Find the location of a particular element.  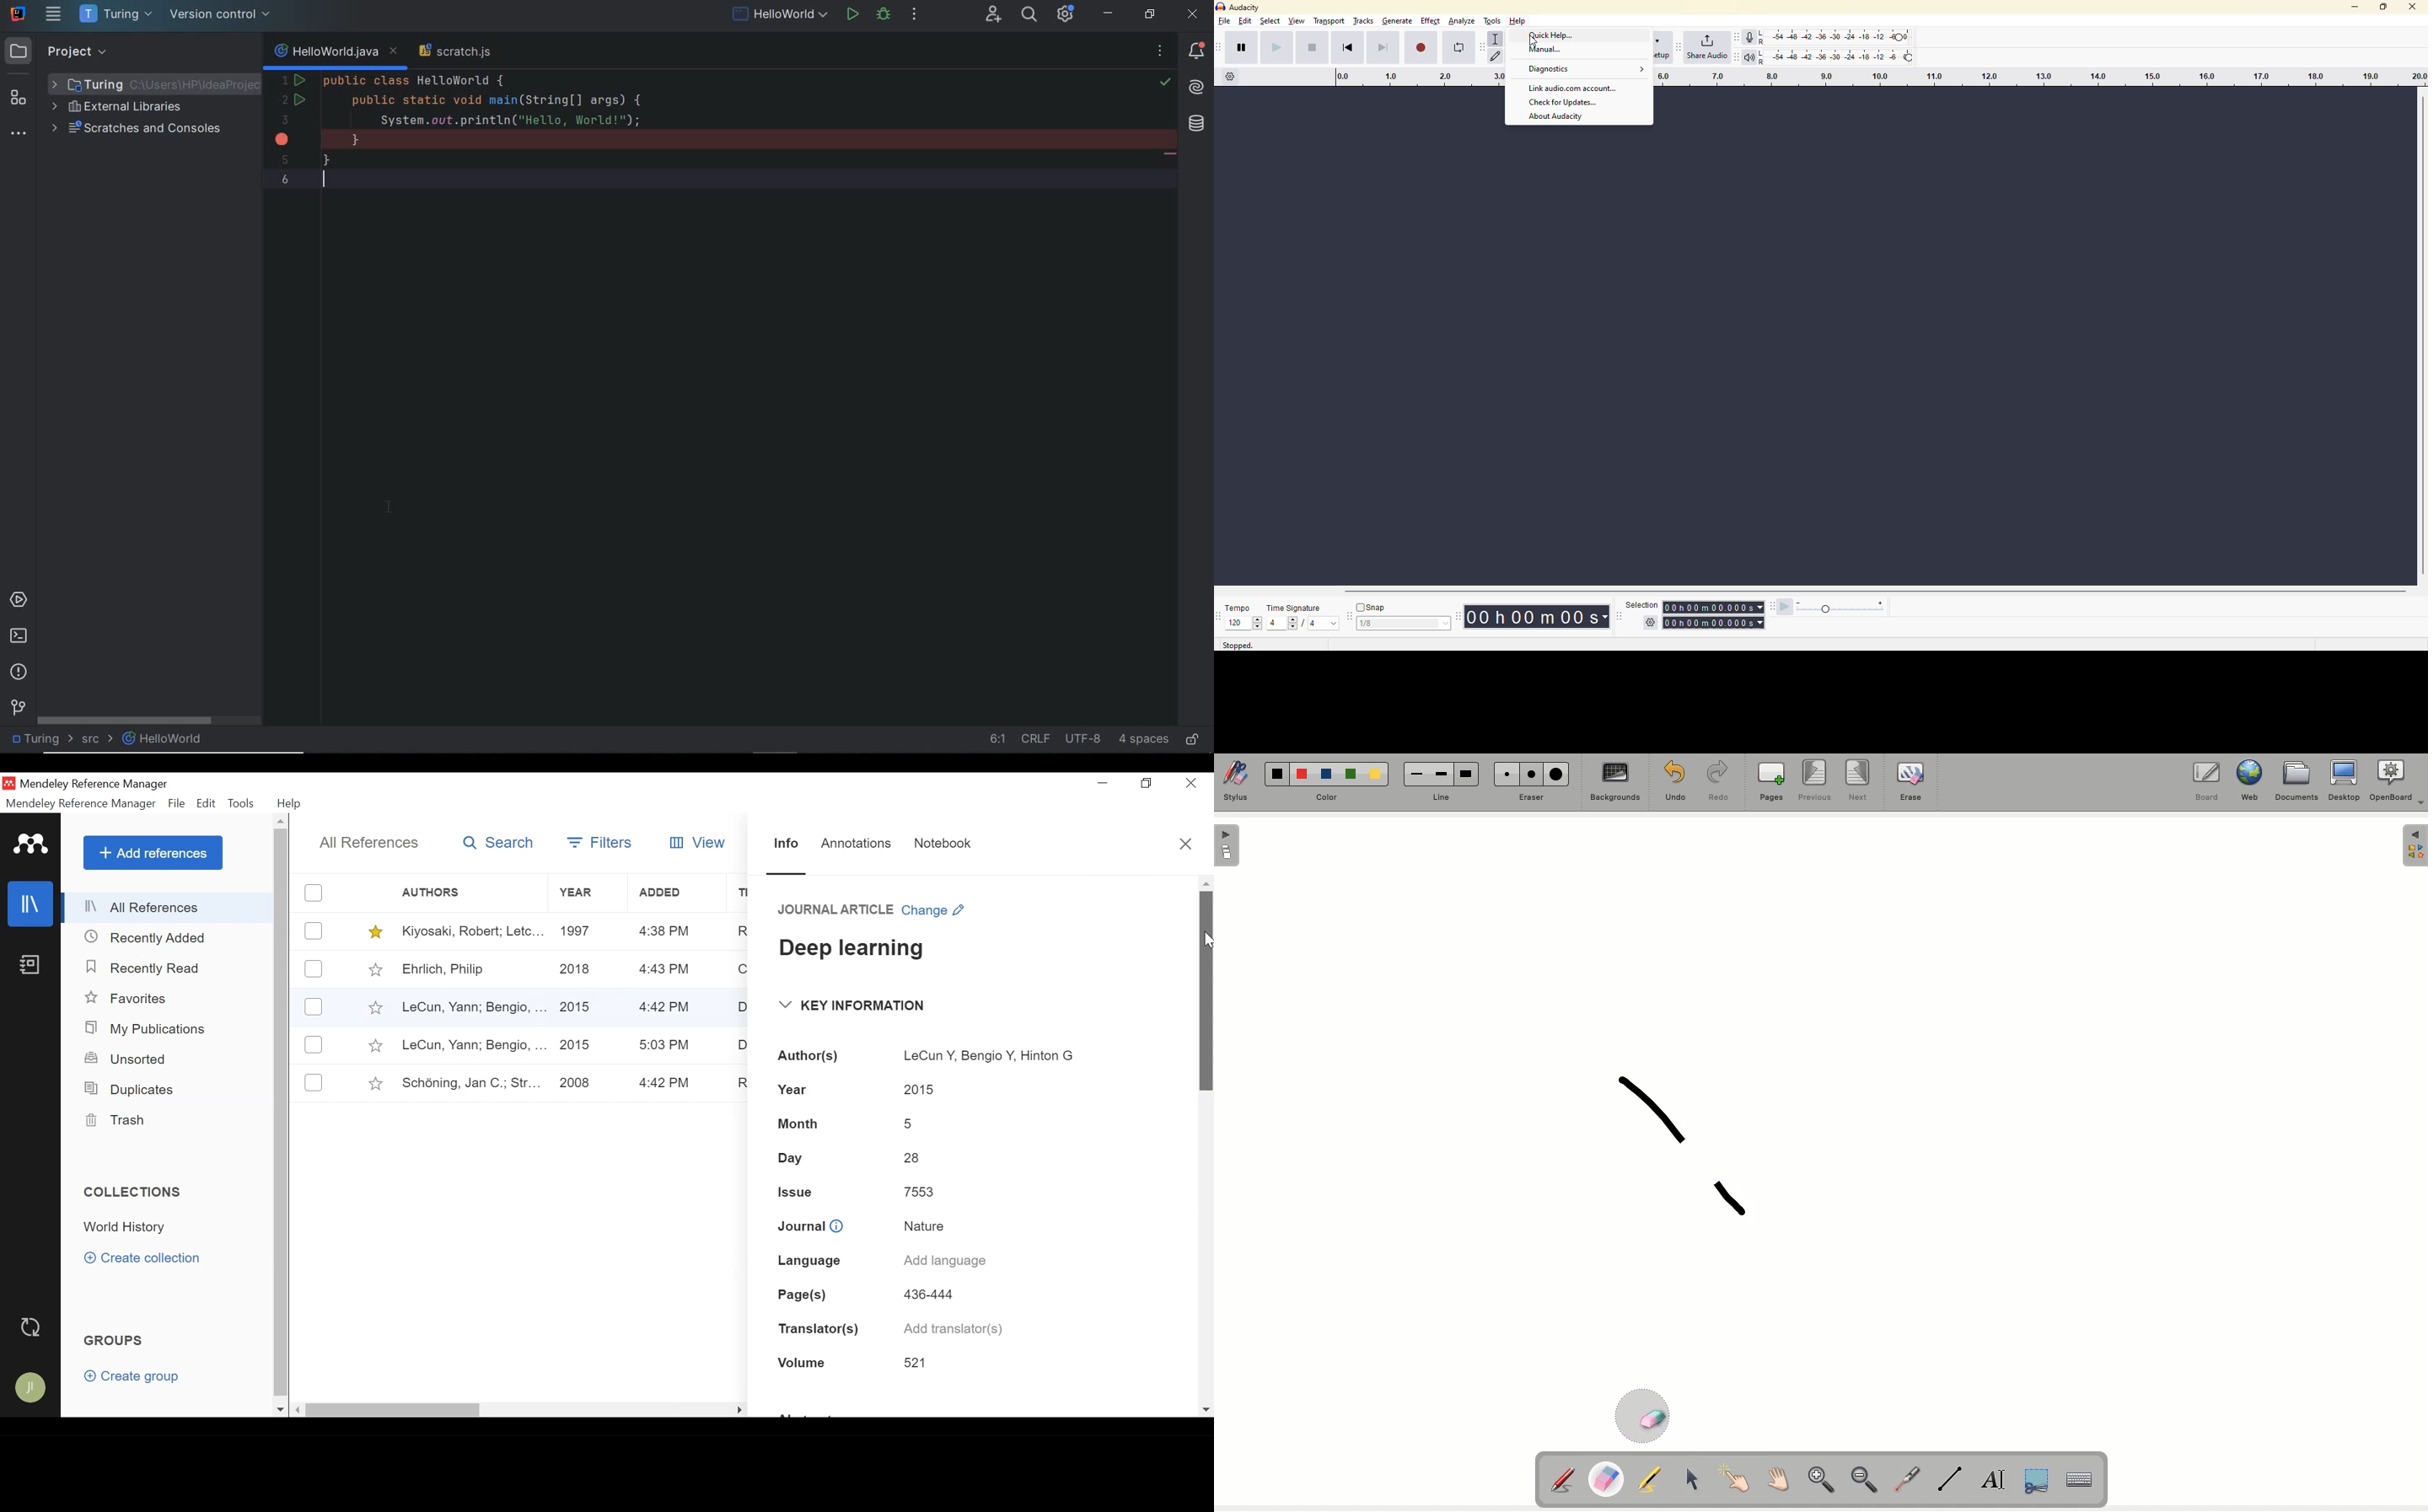

Laser is located at coordinates (1909, 1479).